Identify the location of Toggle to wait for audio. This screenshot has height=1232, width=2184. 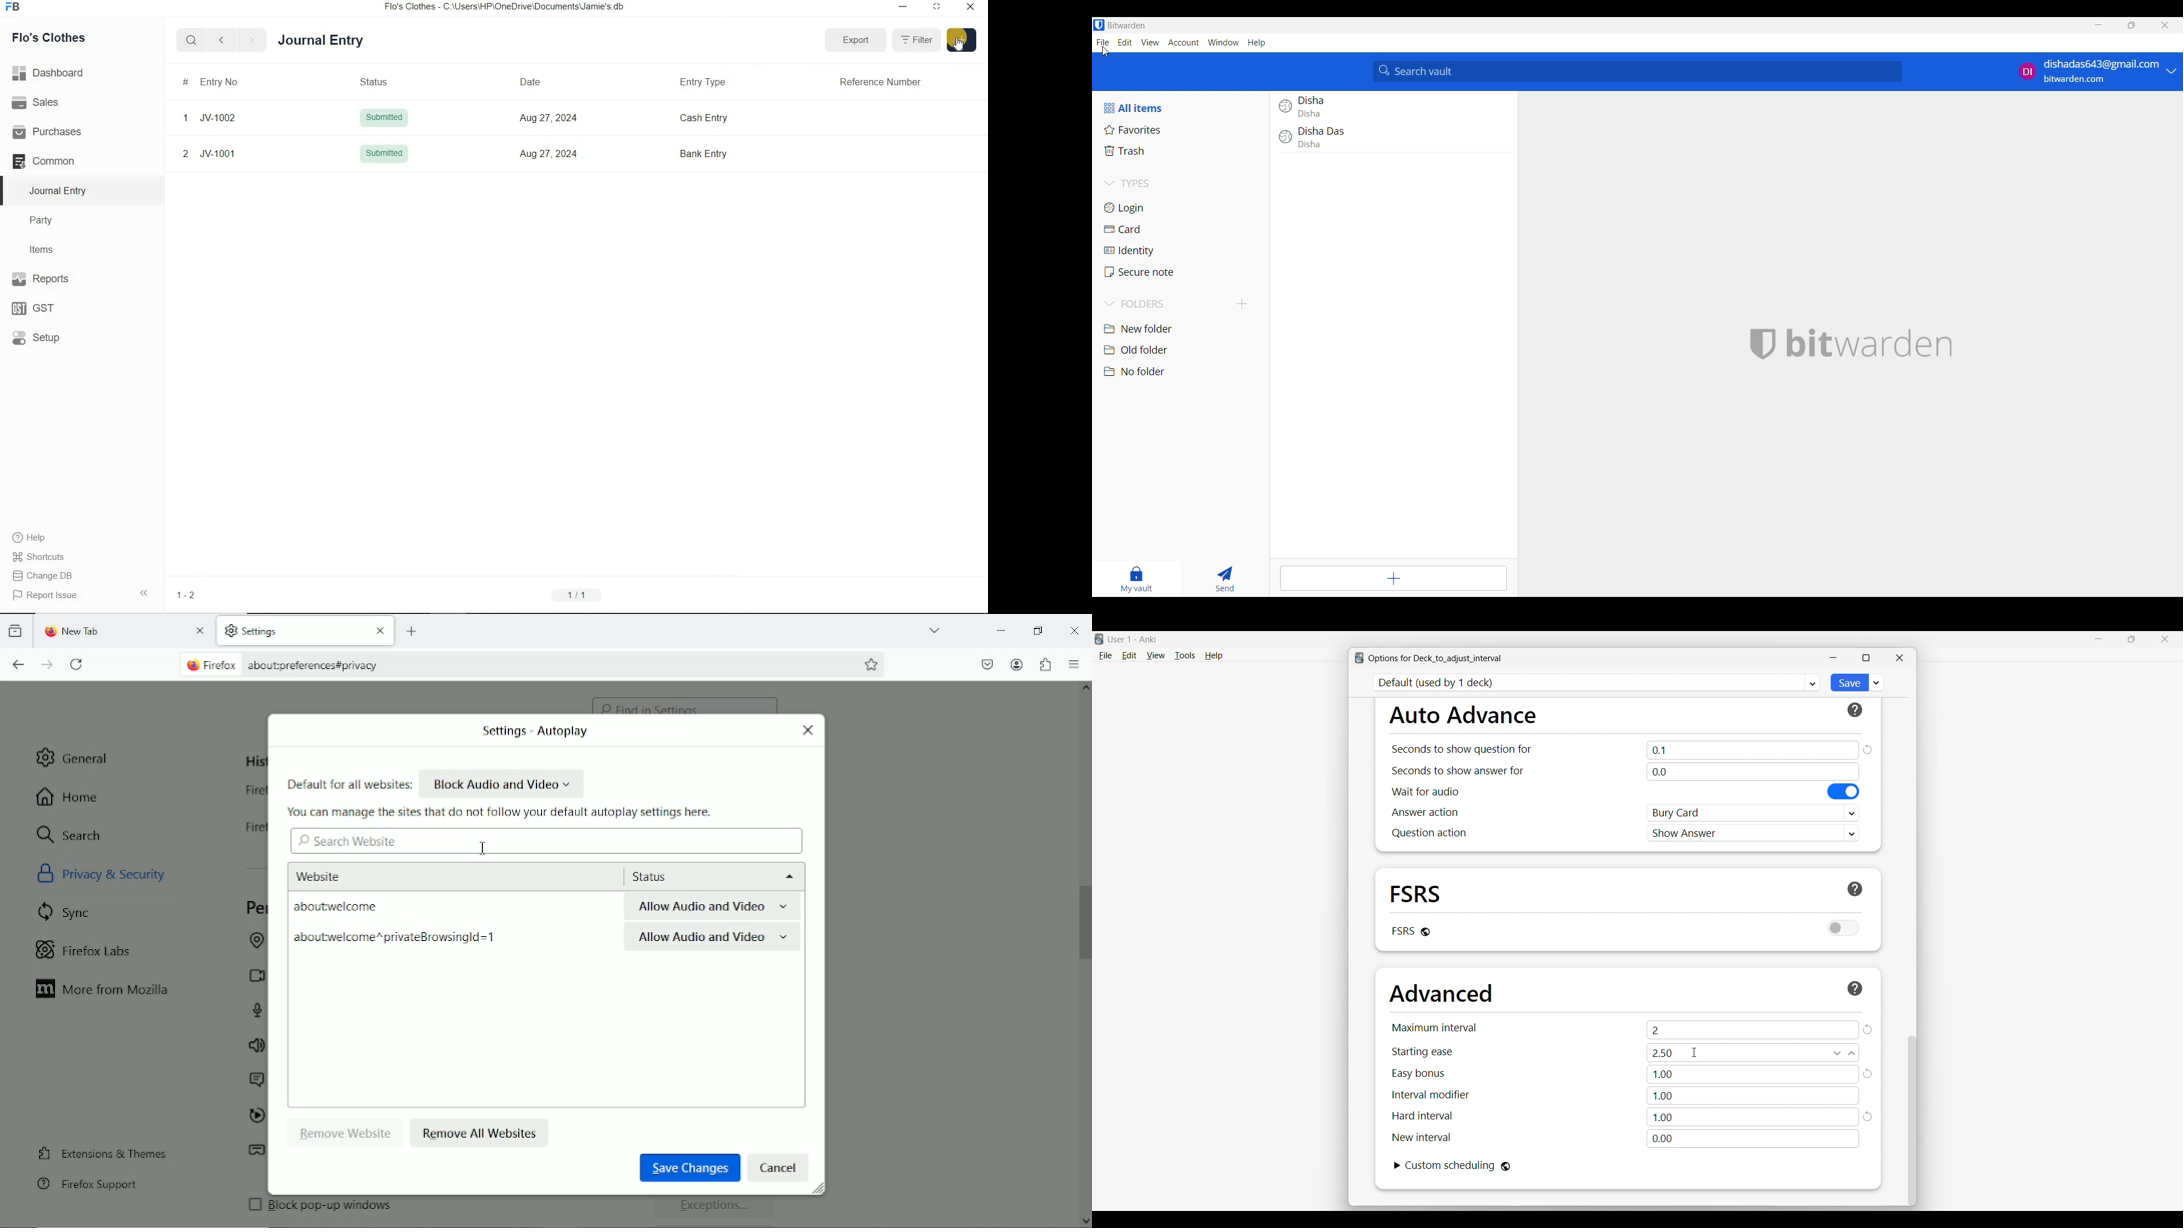
(1844, 791).